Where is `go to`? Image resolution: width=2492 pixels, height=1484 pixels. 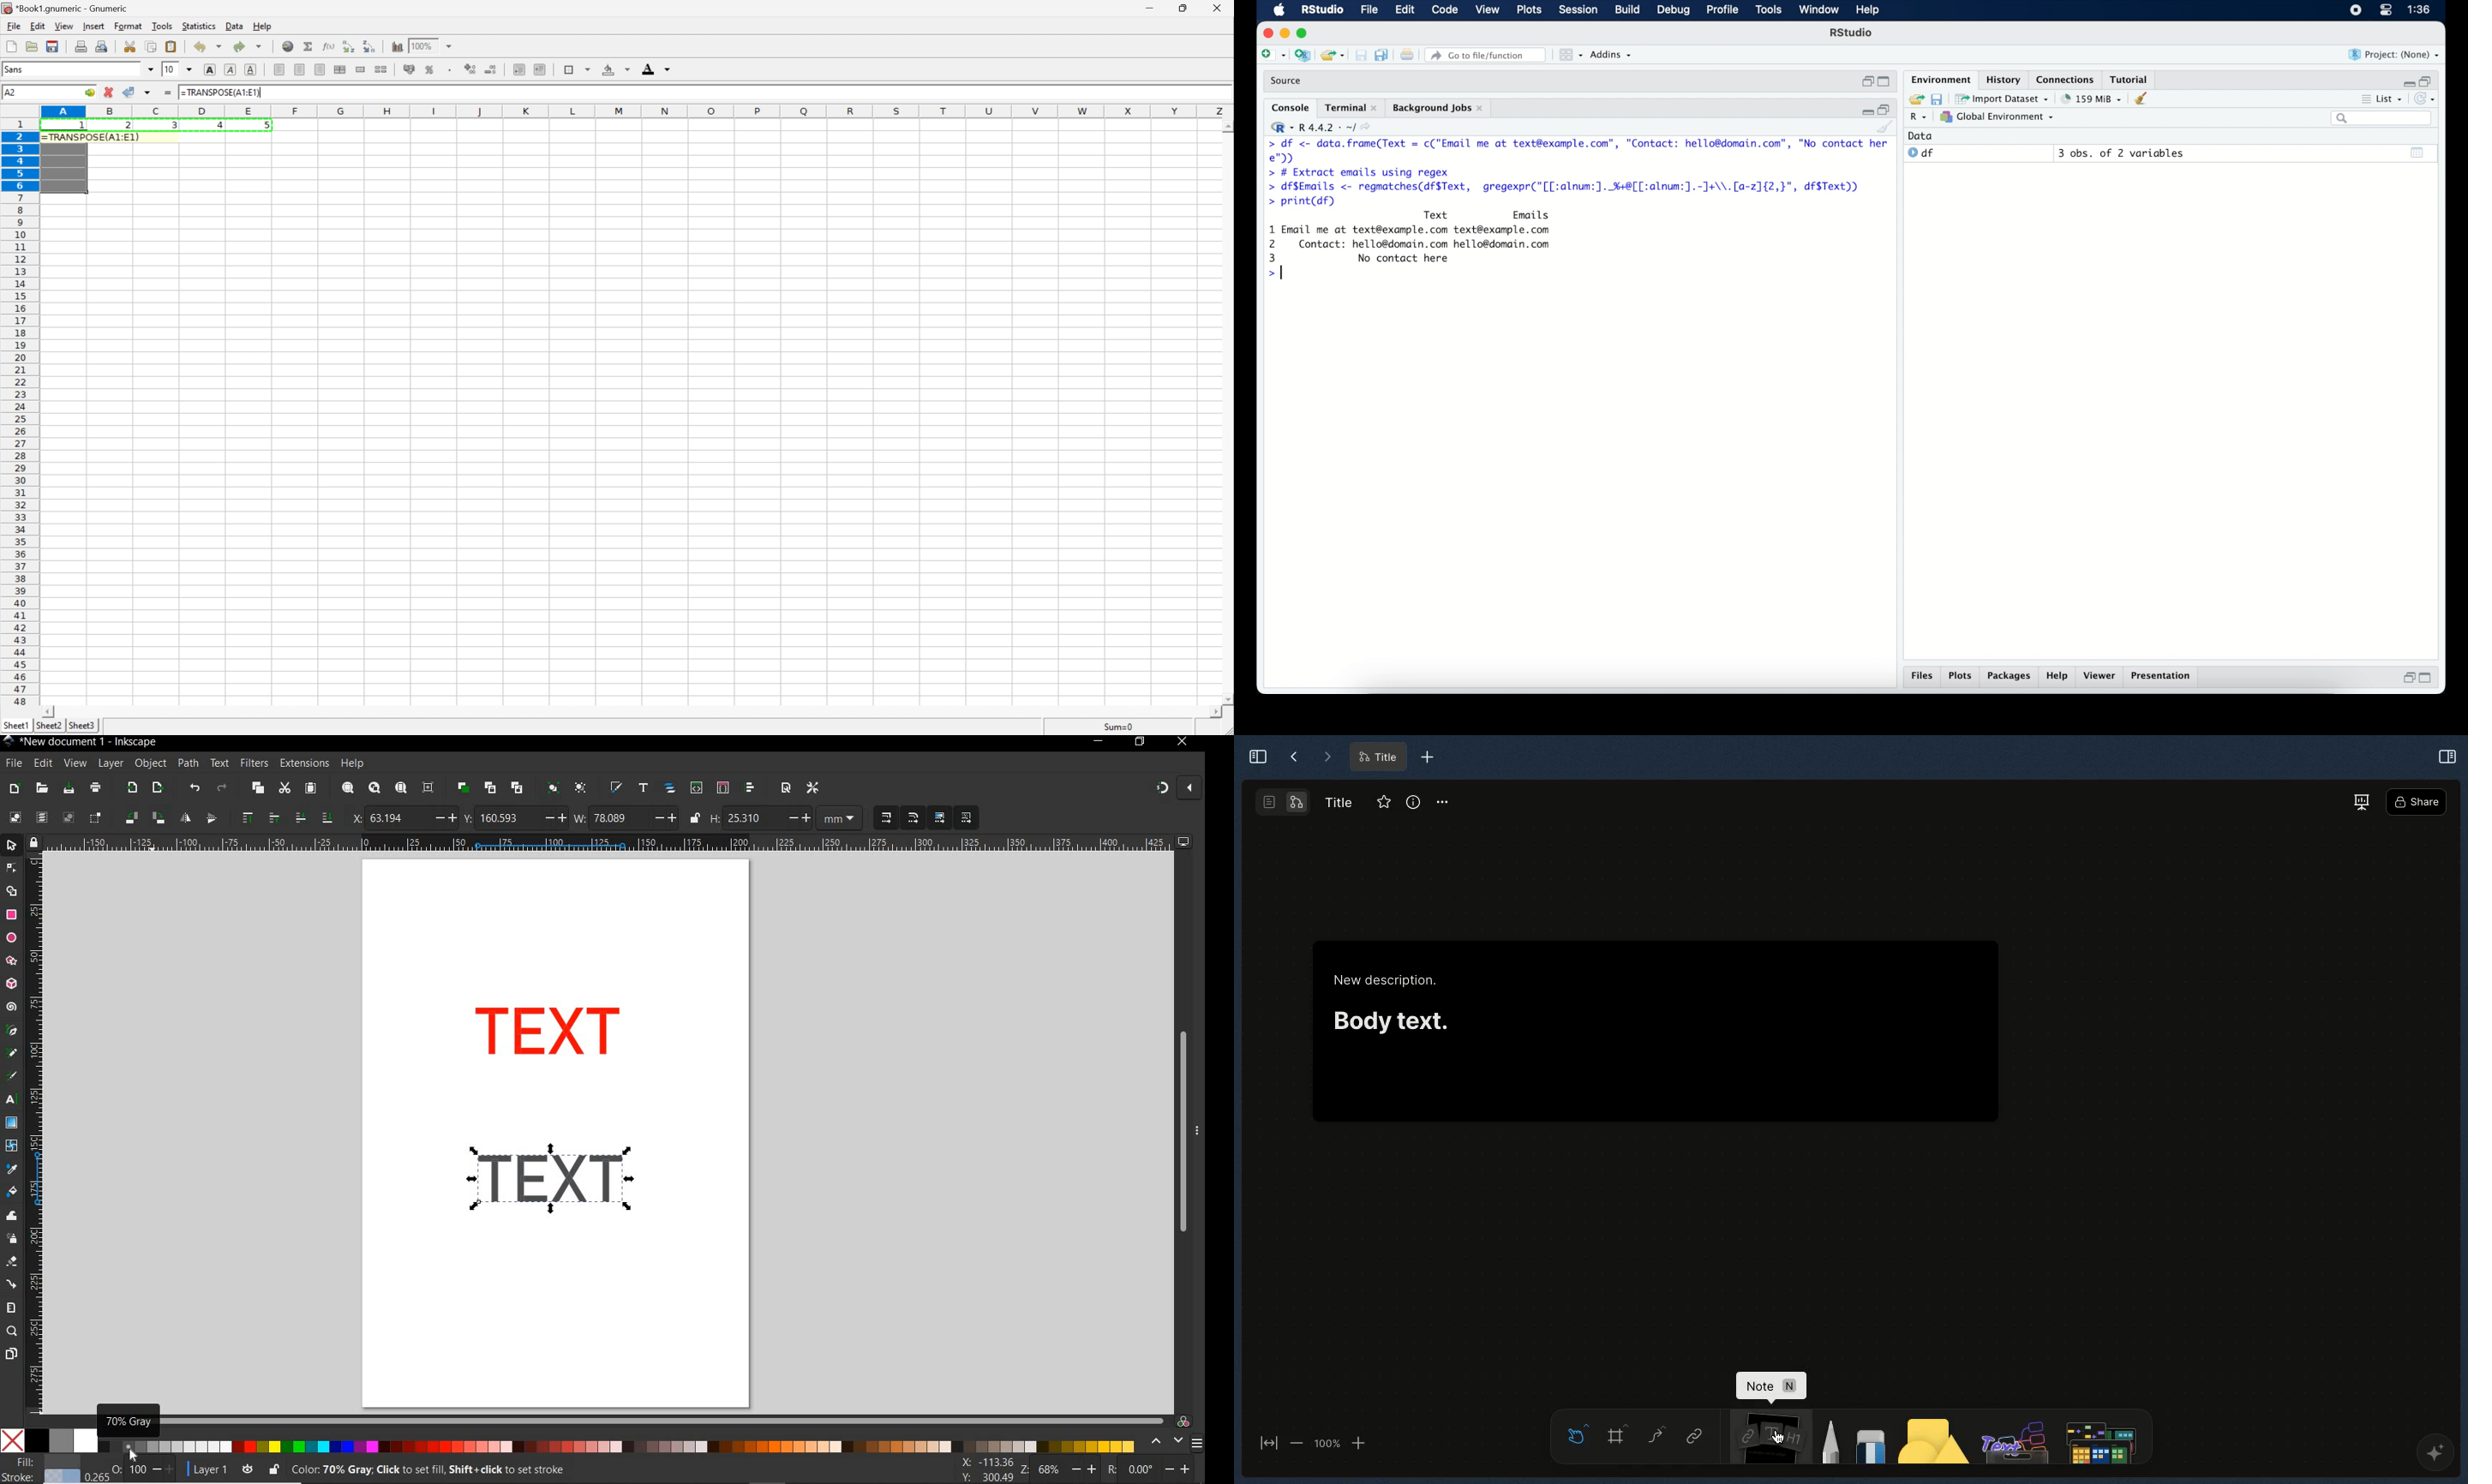 go to is located at coordinates (90, 93).